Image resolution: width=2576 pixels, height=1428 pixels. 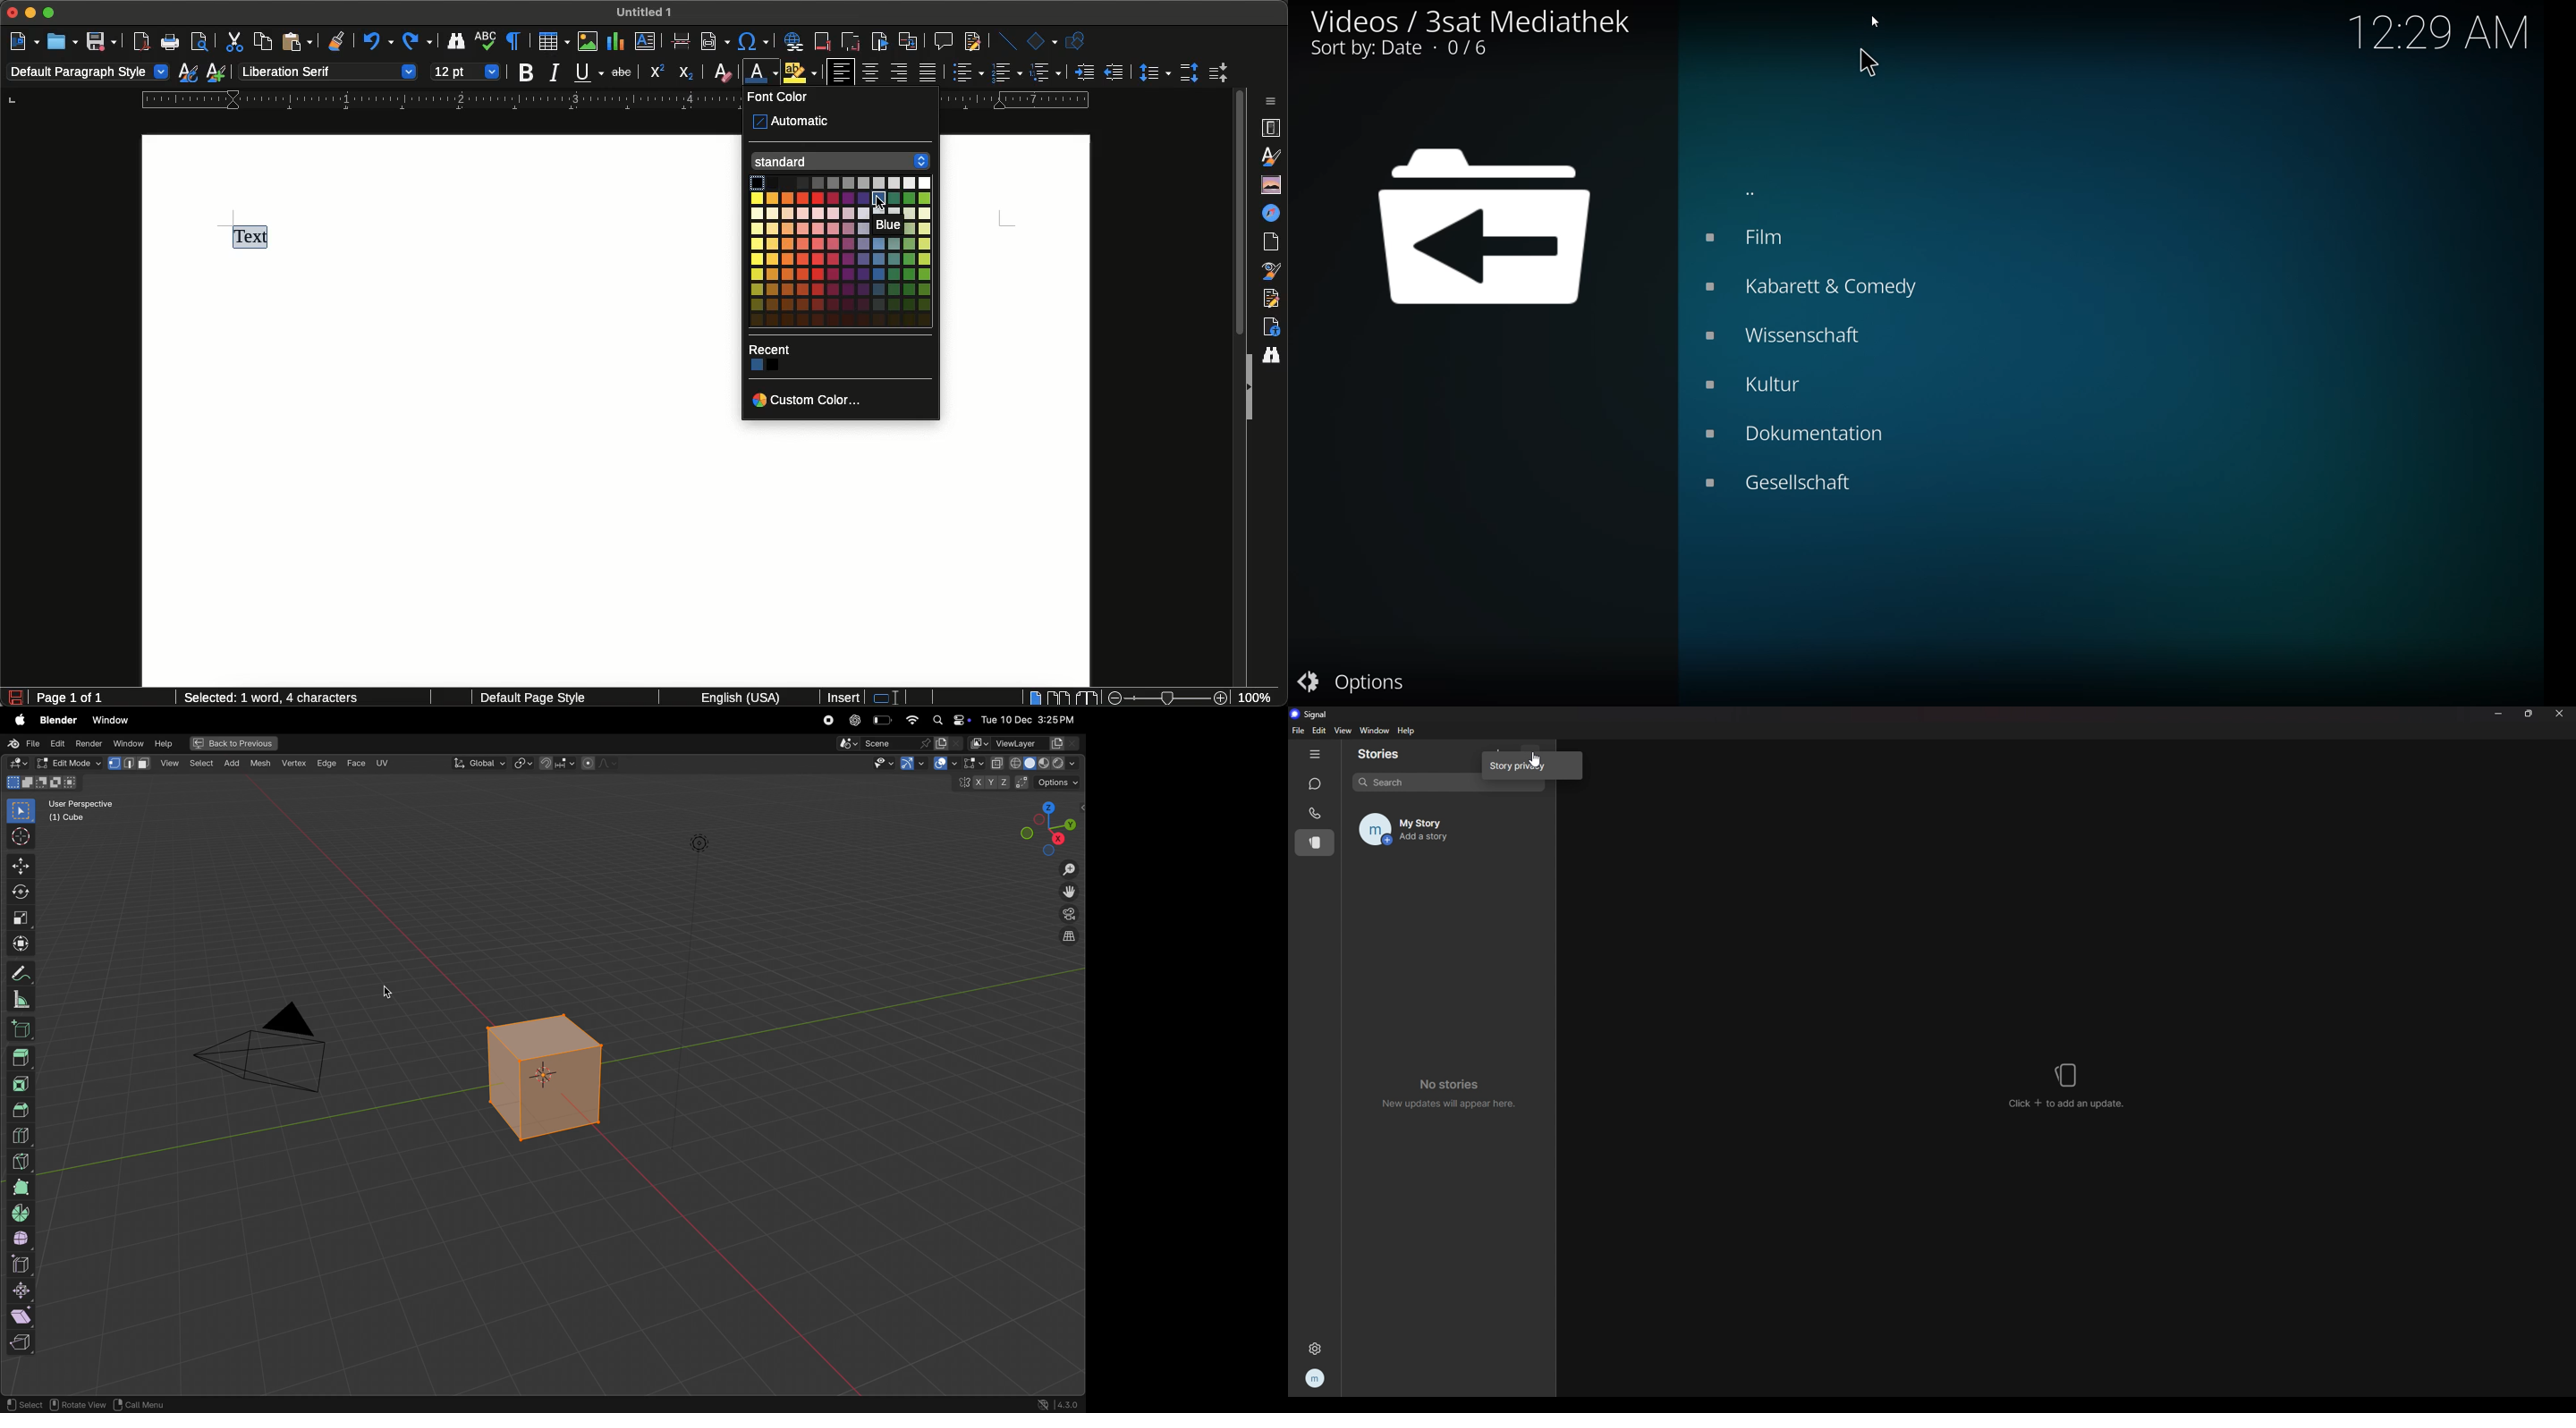 I want to click on option, so click(x=1051, y=782).